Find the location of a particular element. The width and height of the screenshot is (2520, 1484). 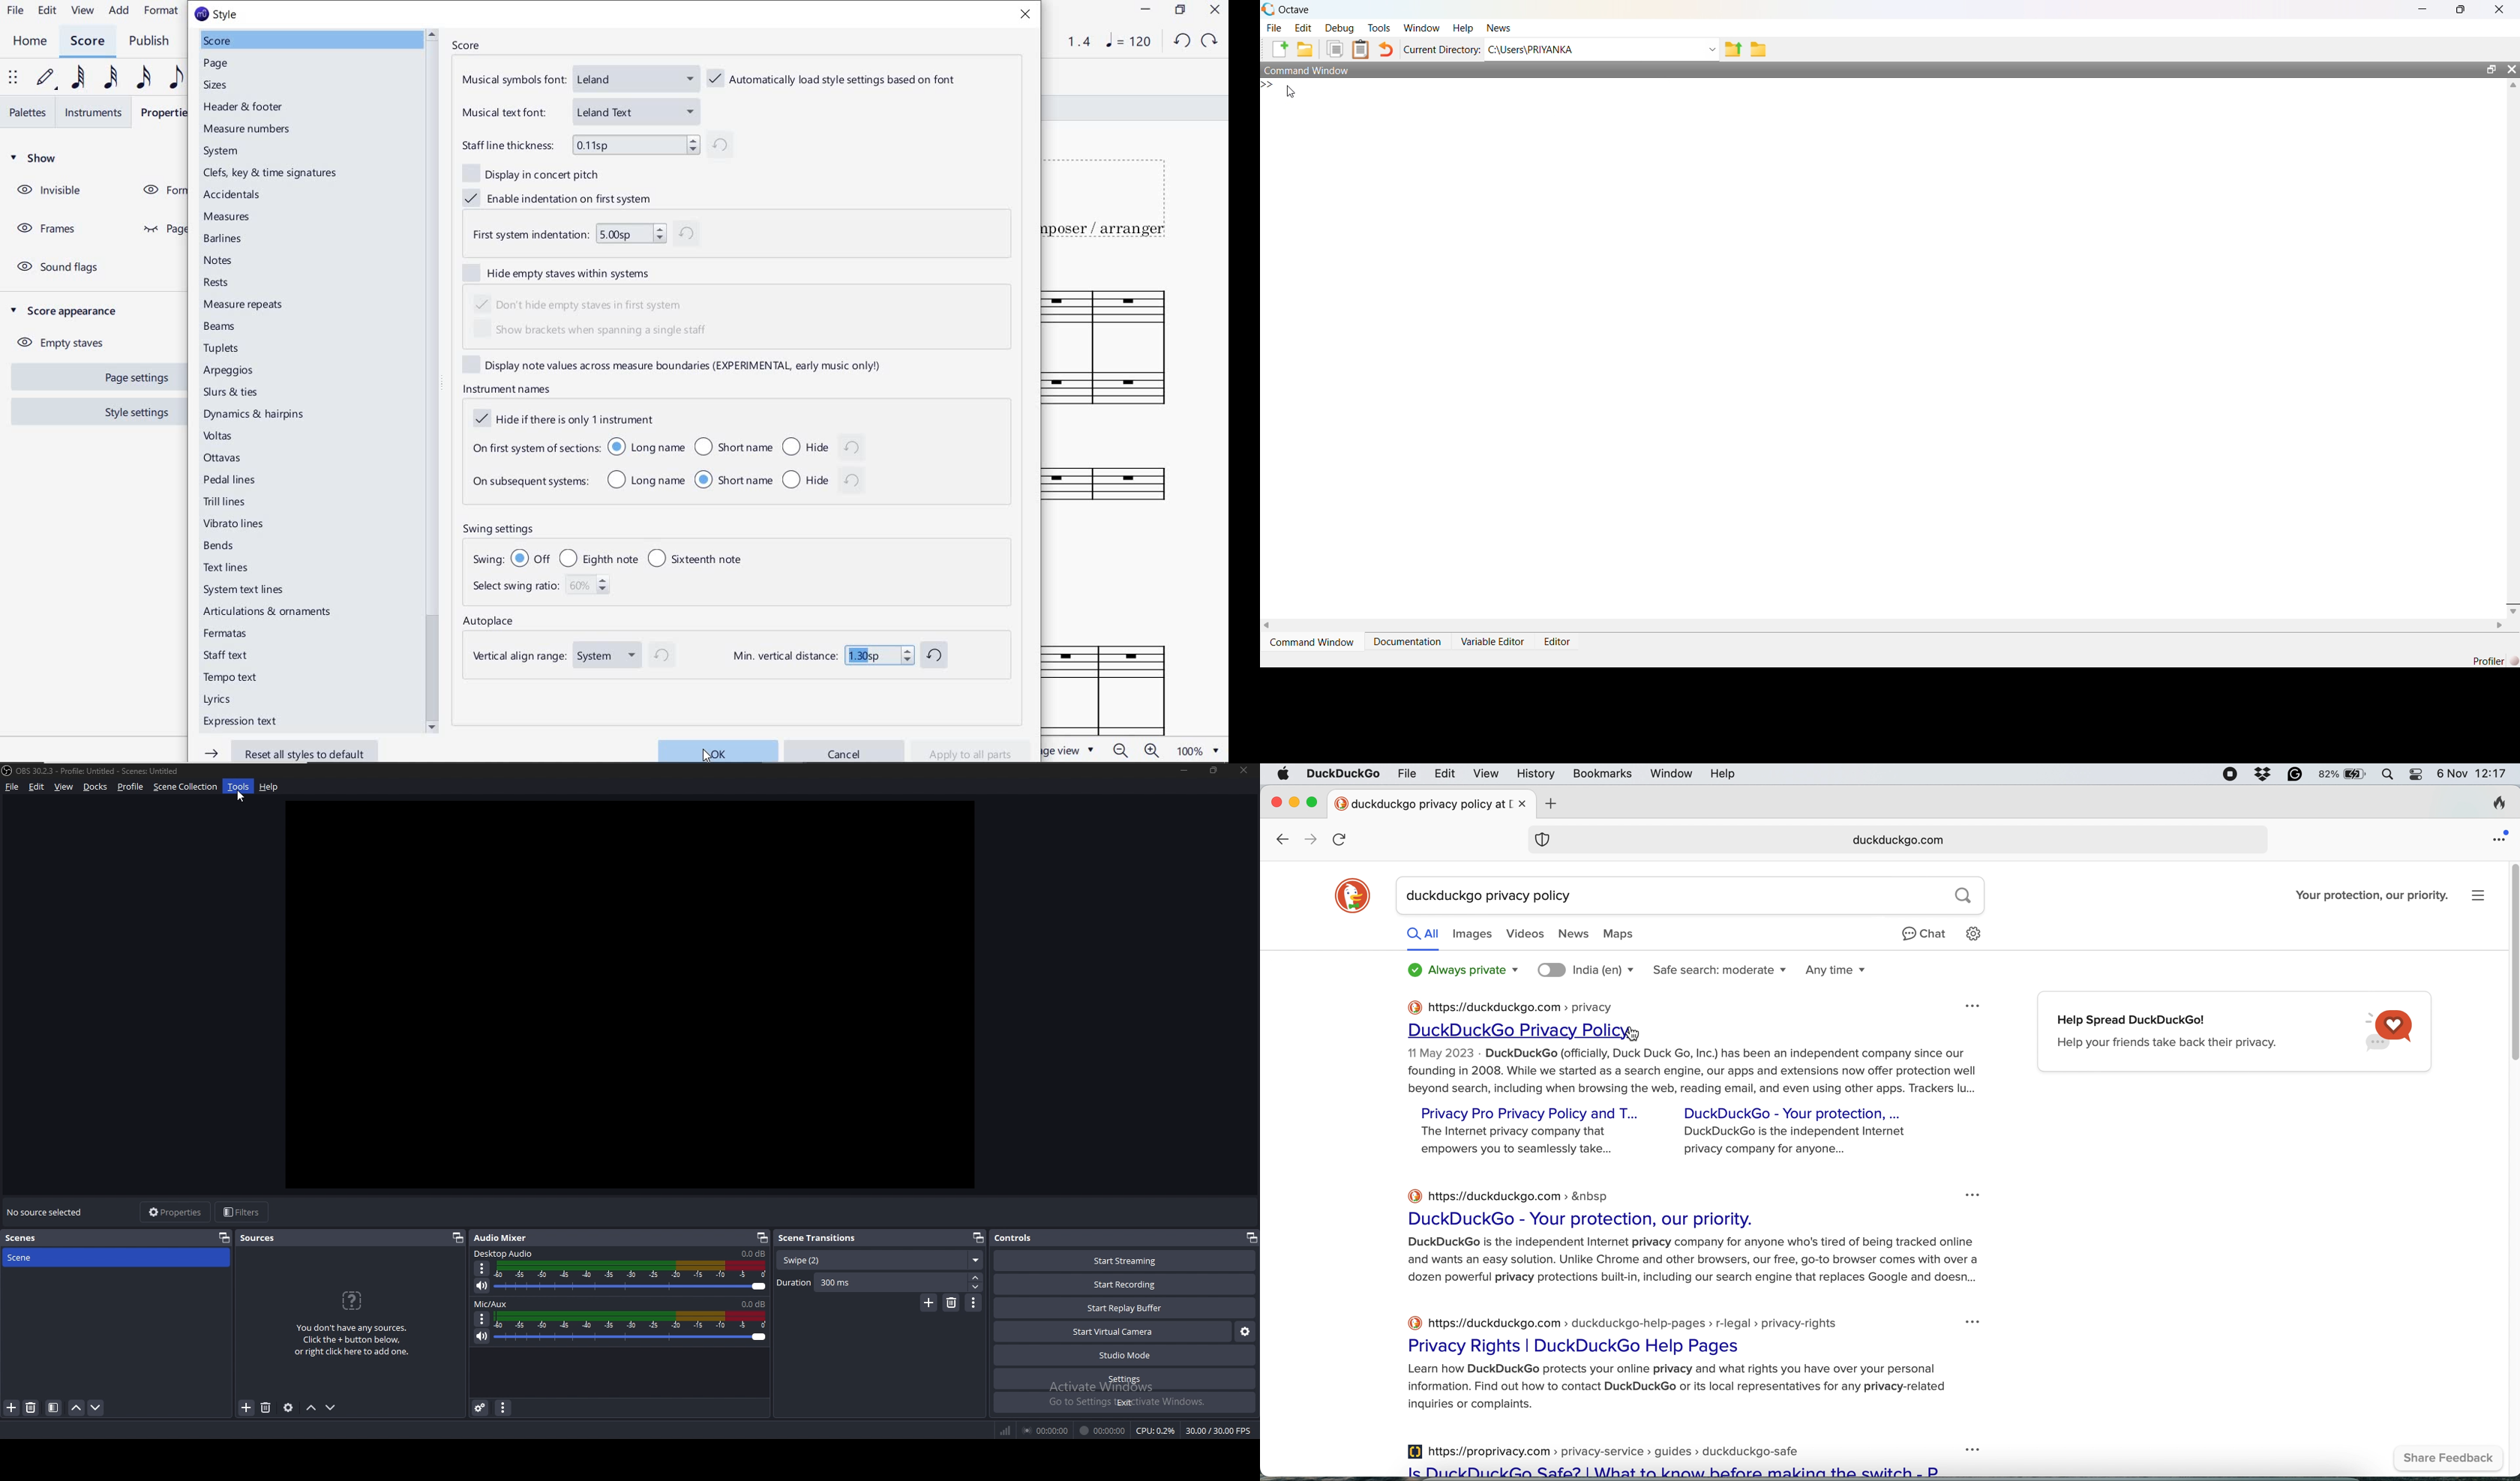

recording duration is located at coordinates (1103, 1431).